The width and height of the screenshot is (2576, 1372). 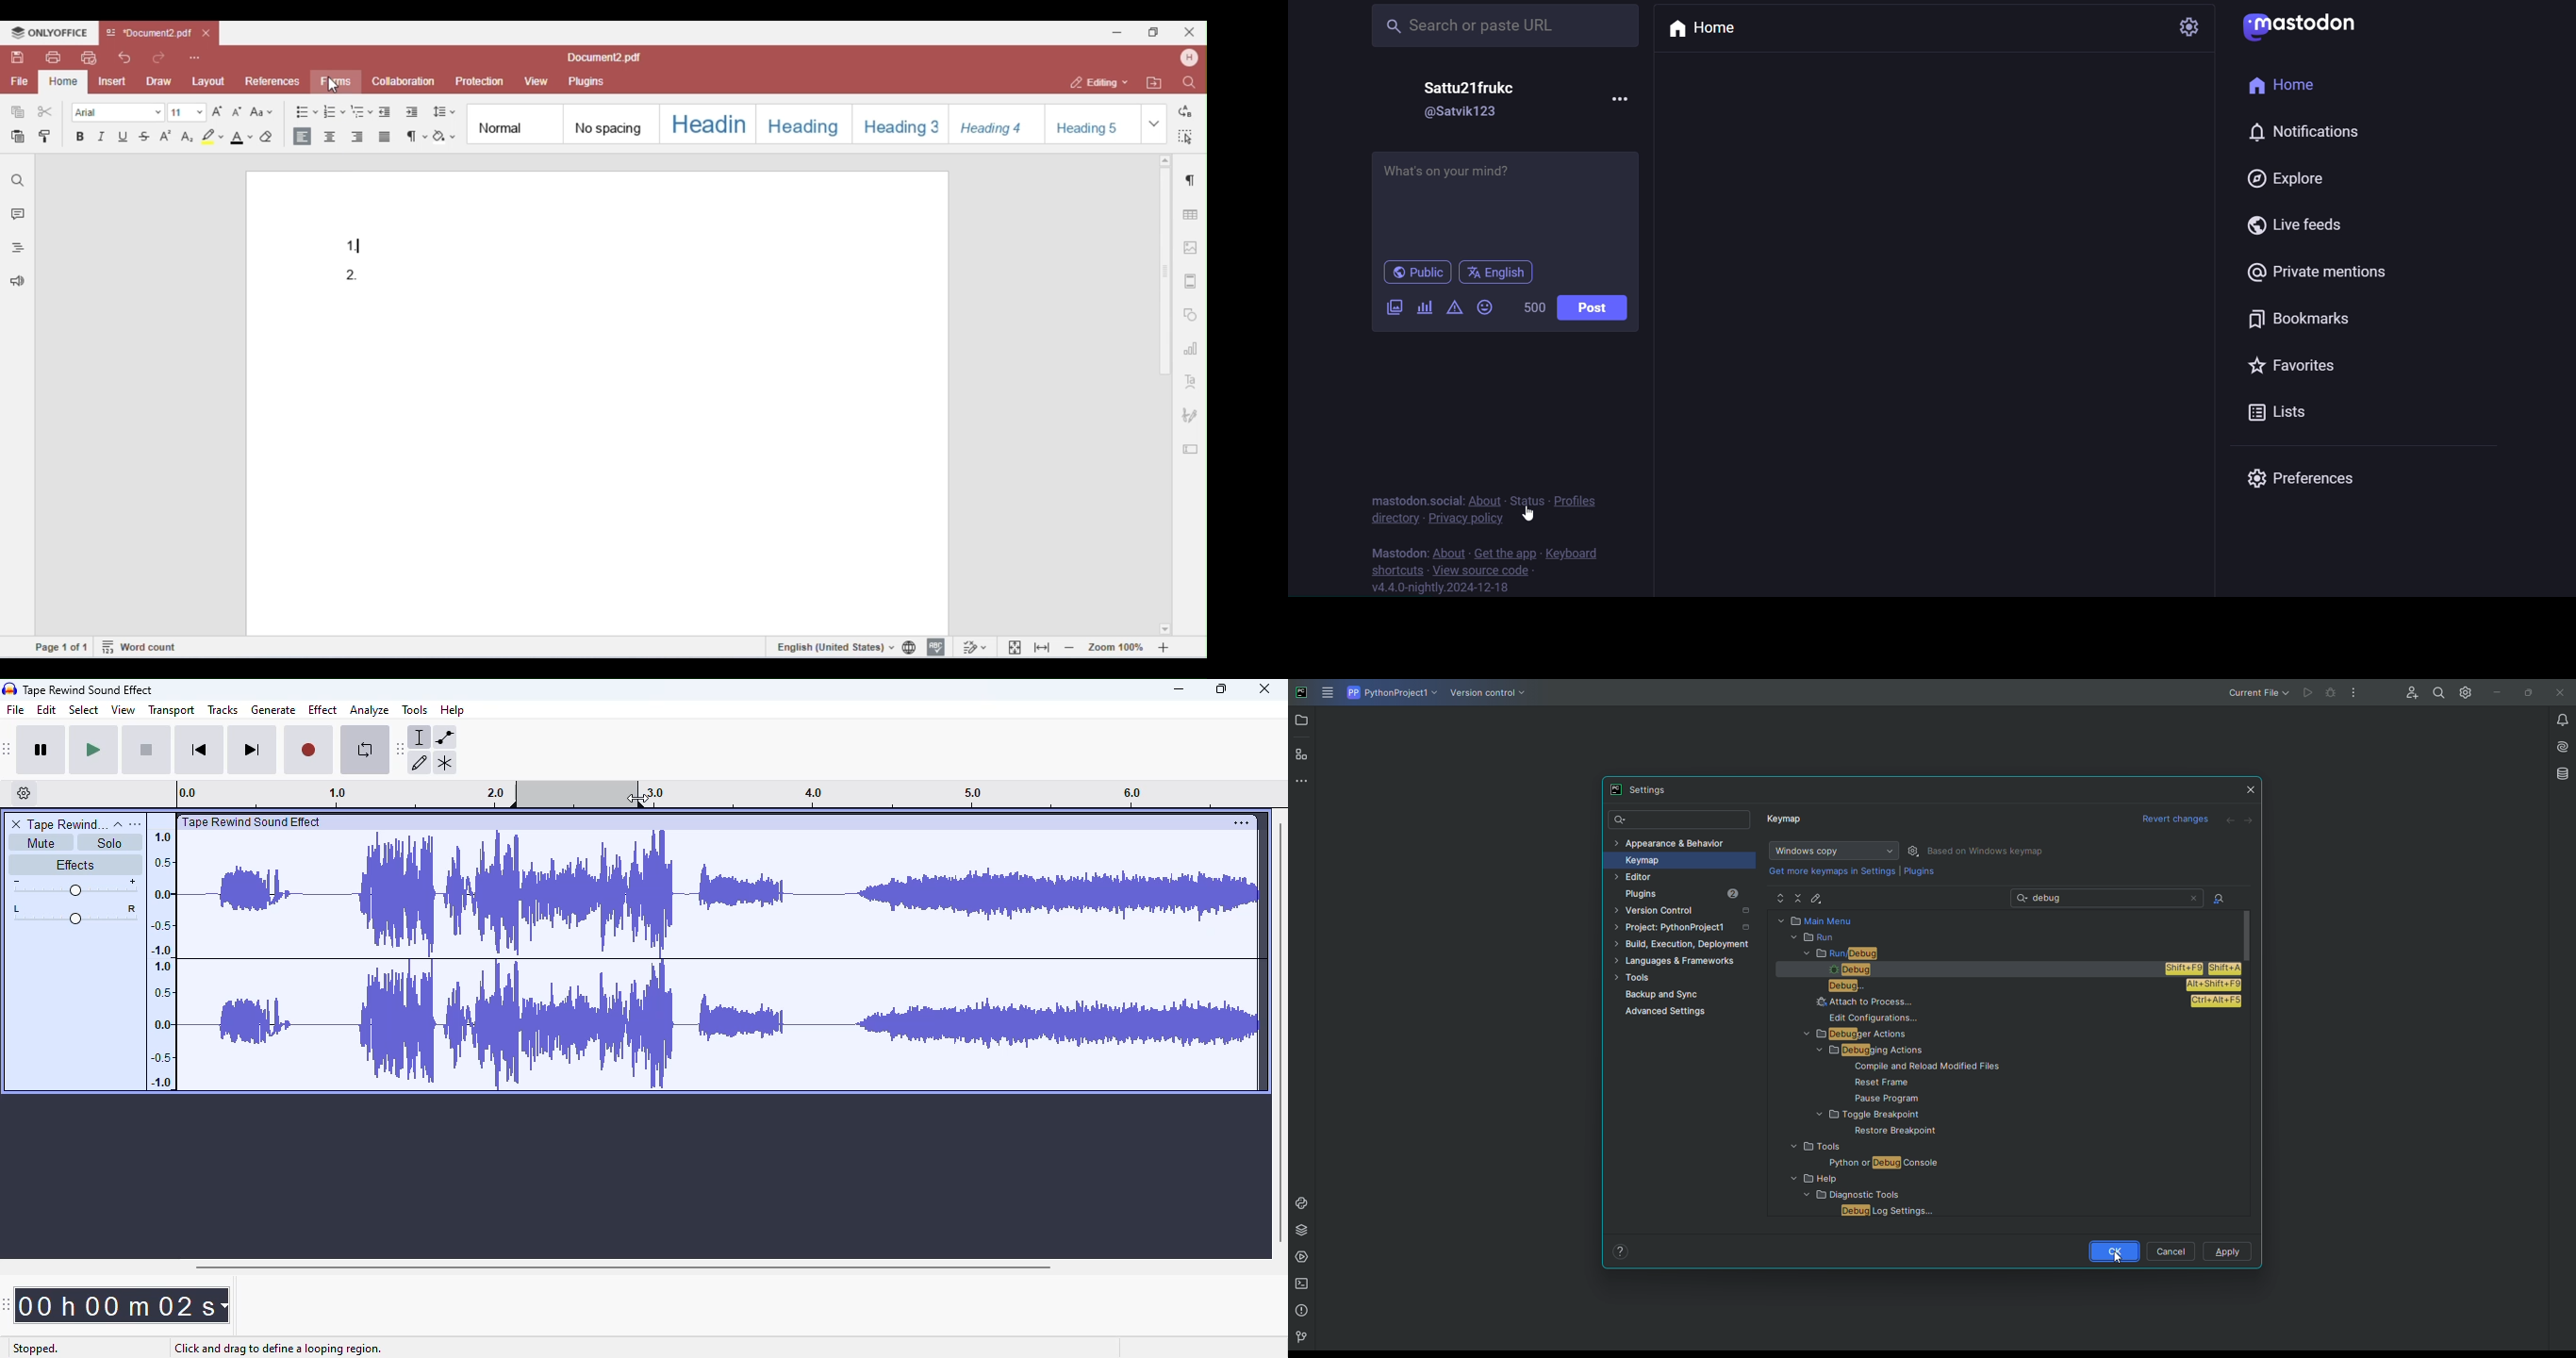 I want to click on edit, so click(x=47, y=710).